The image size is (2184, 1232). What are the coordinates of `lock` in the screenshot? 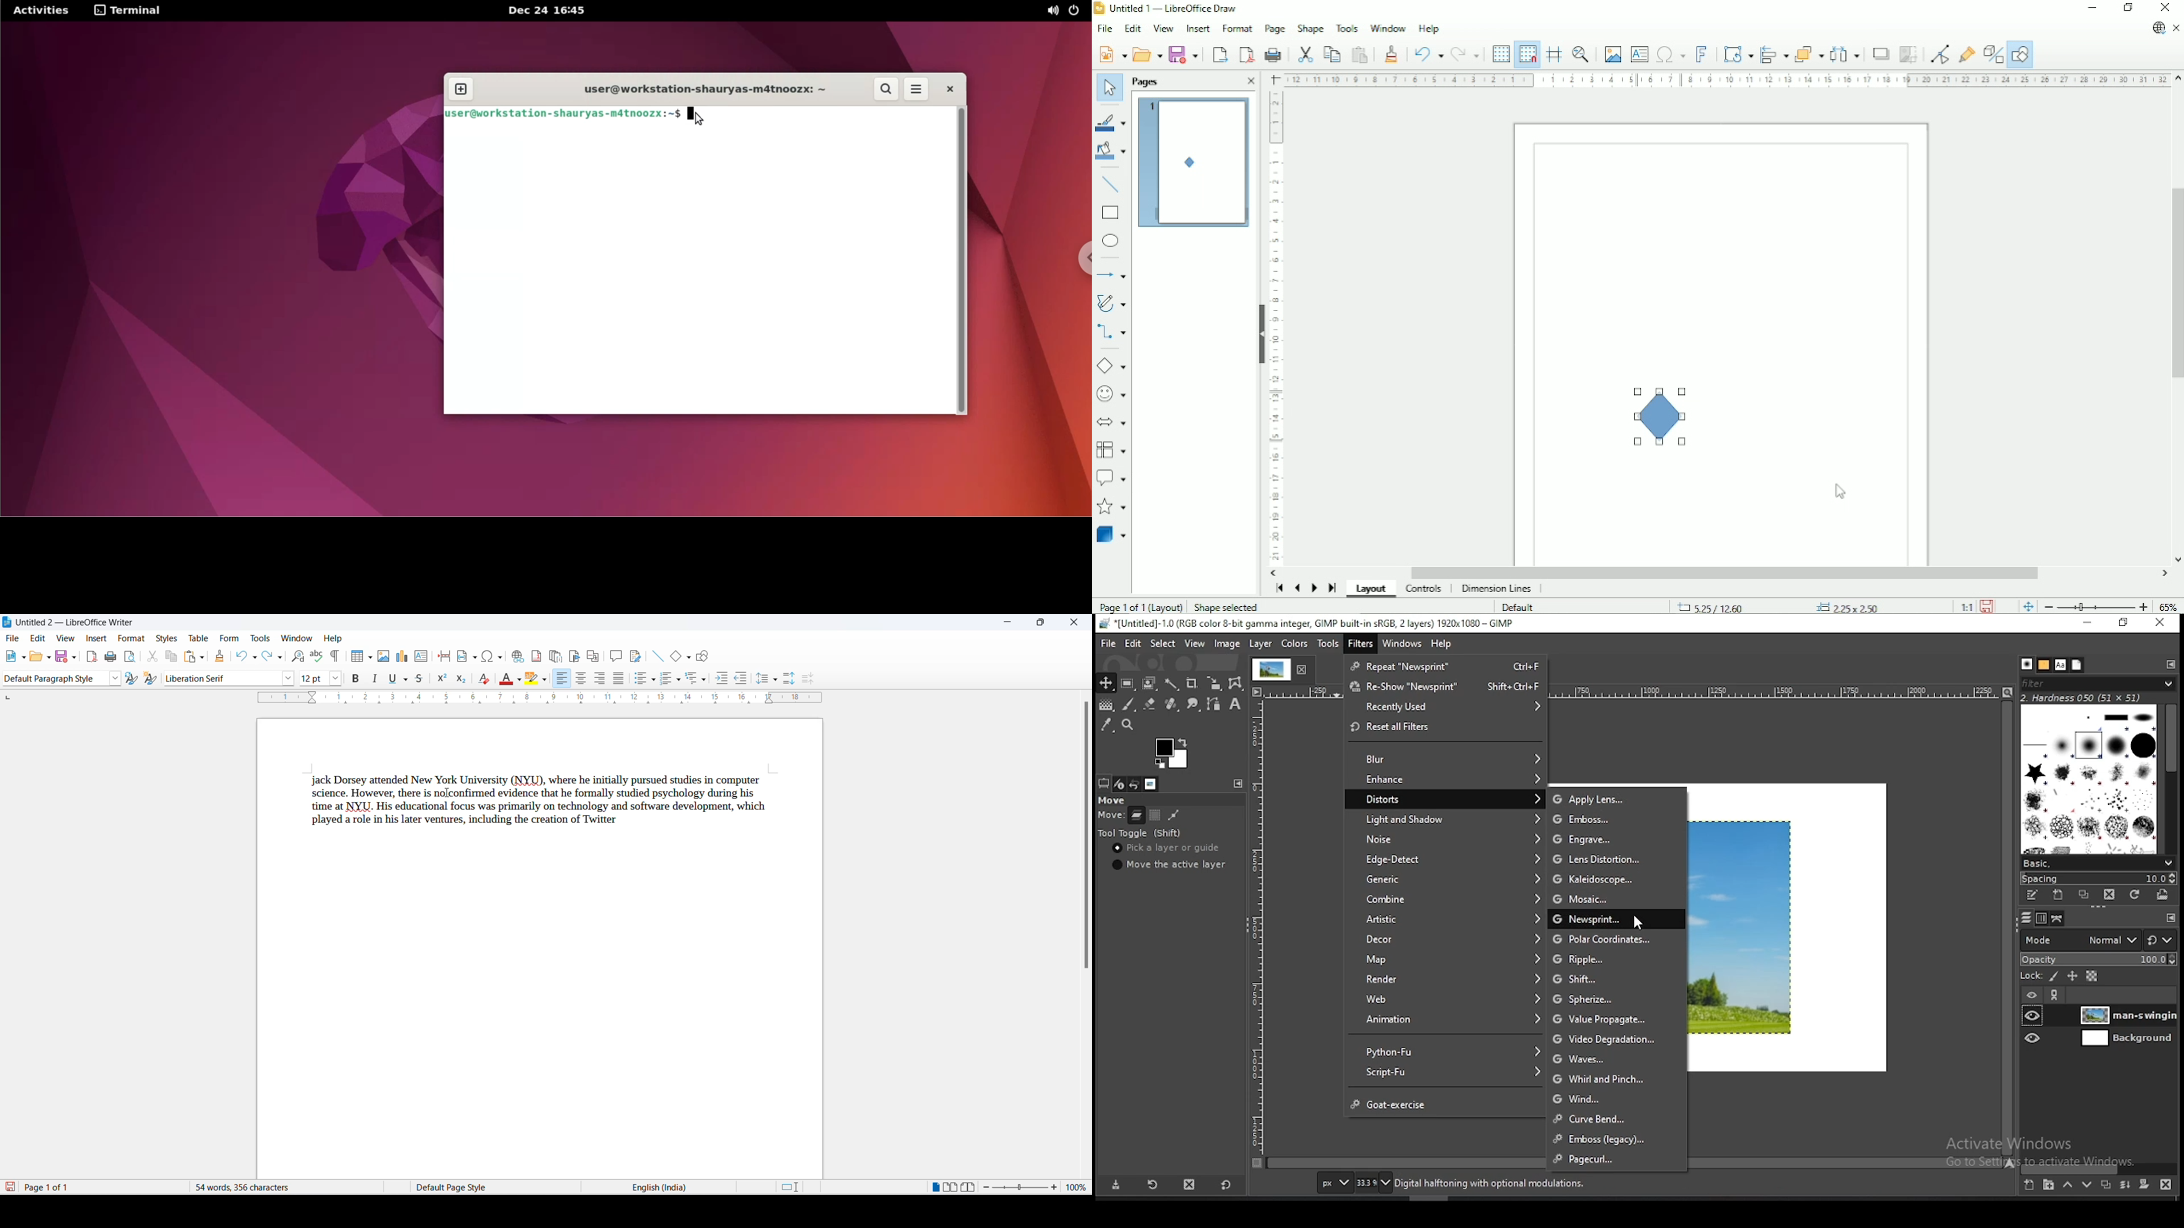 It's located at (2033, 976).